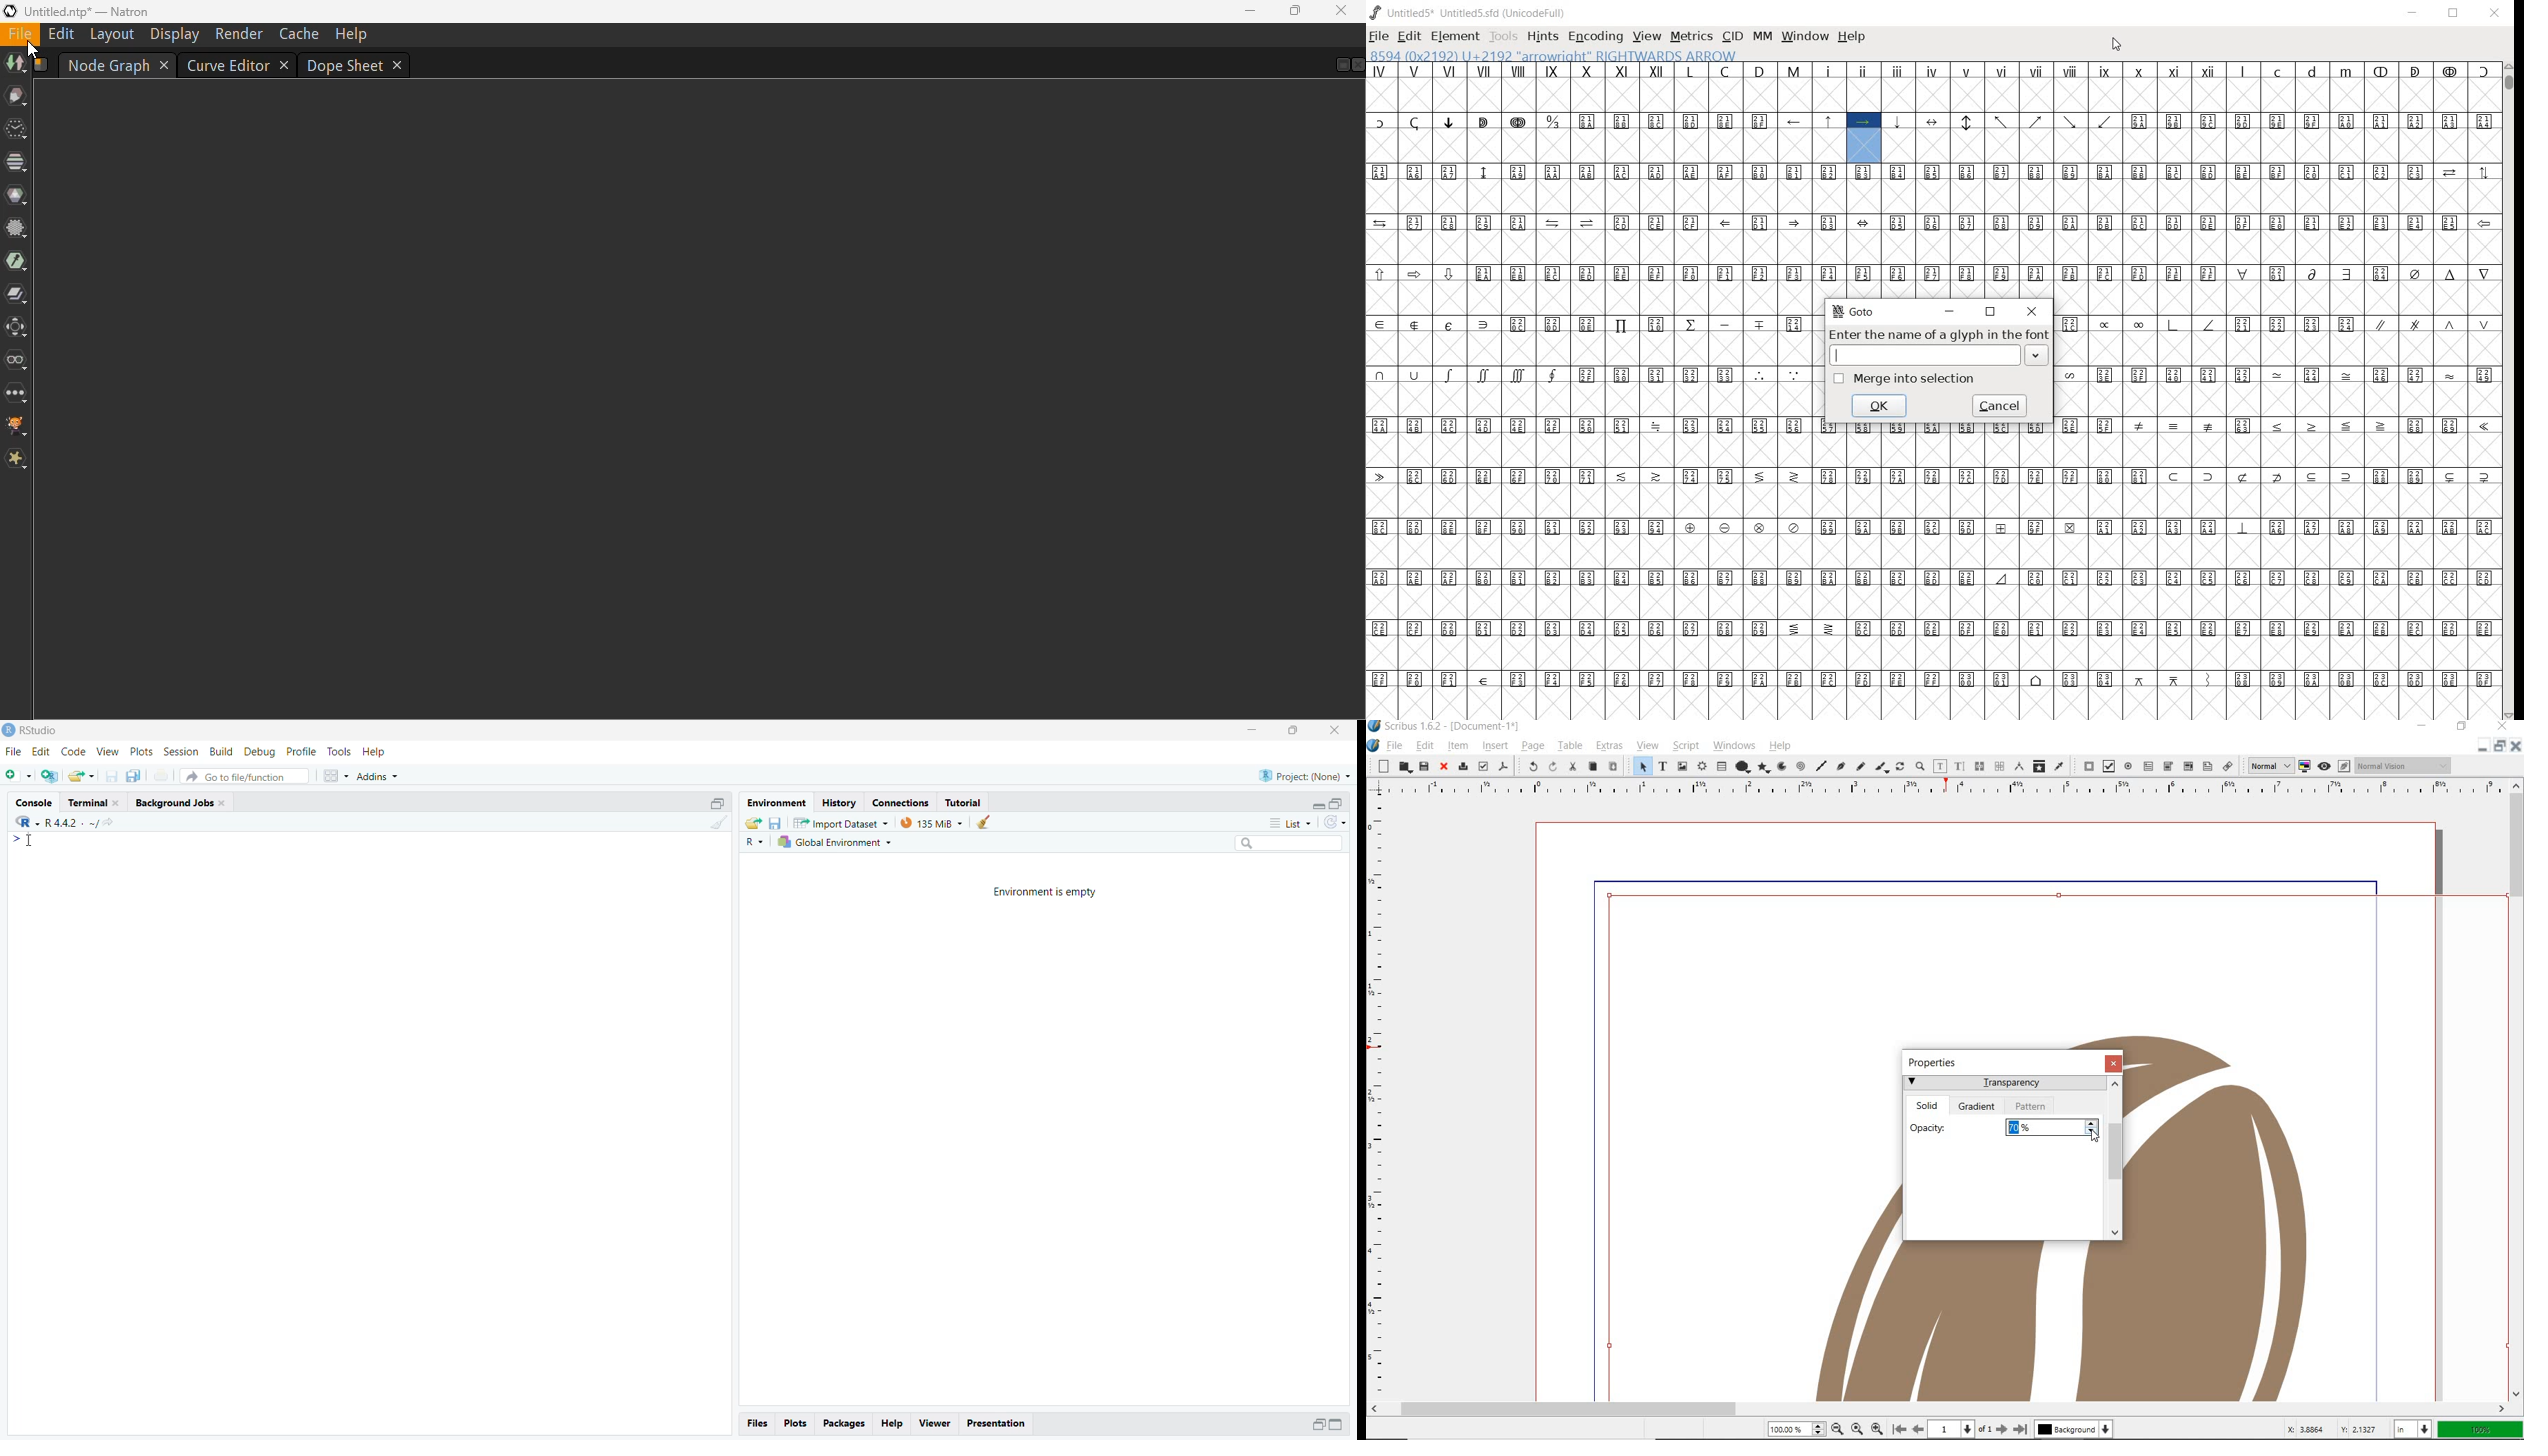  I want to click on 135 MiB, so click(932, 823).